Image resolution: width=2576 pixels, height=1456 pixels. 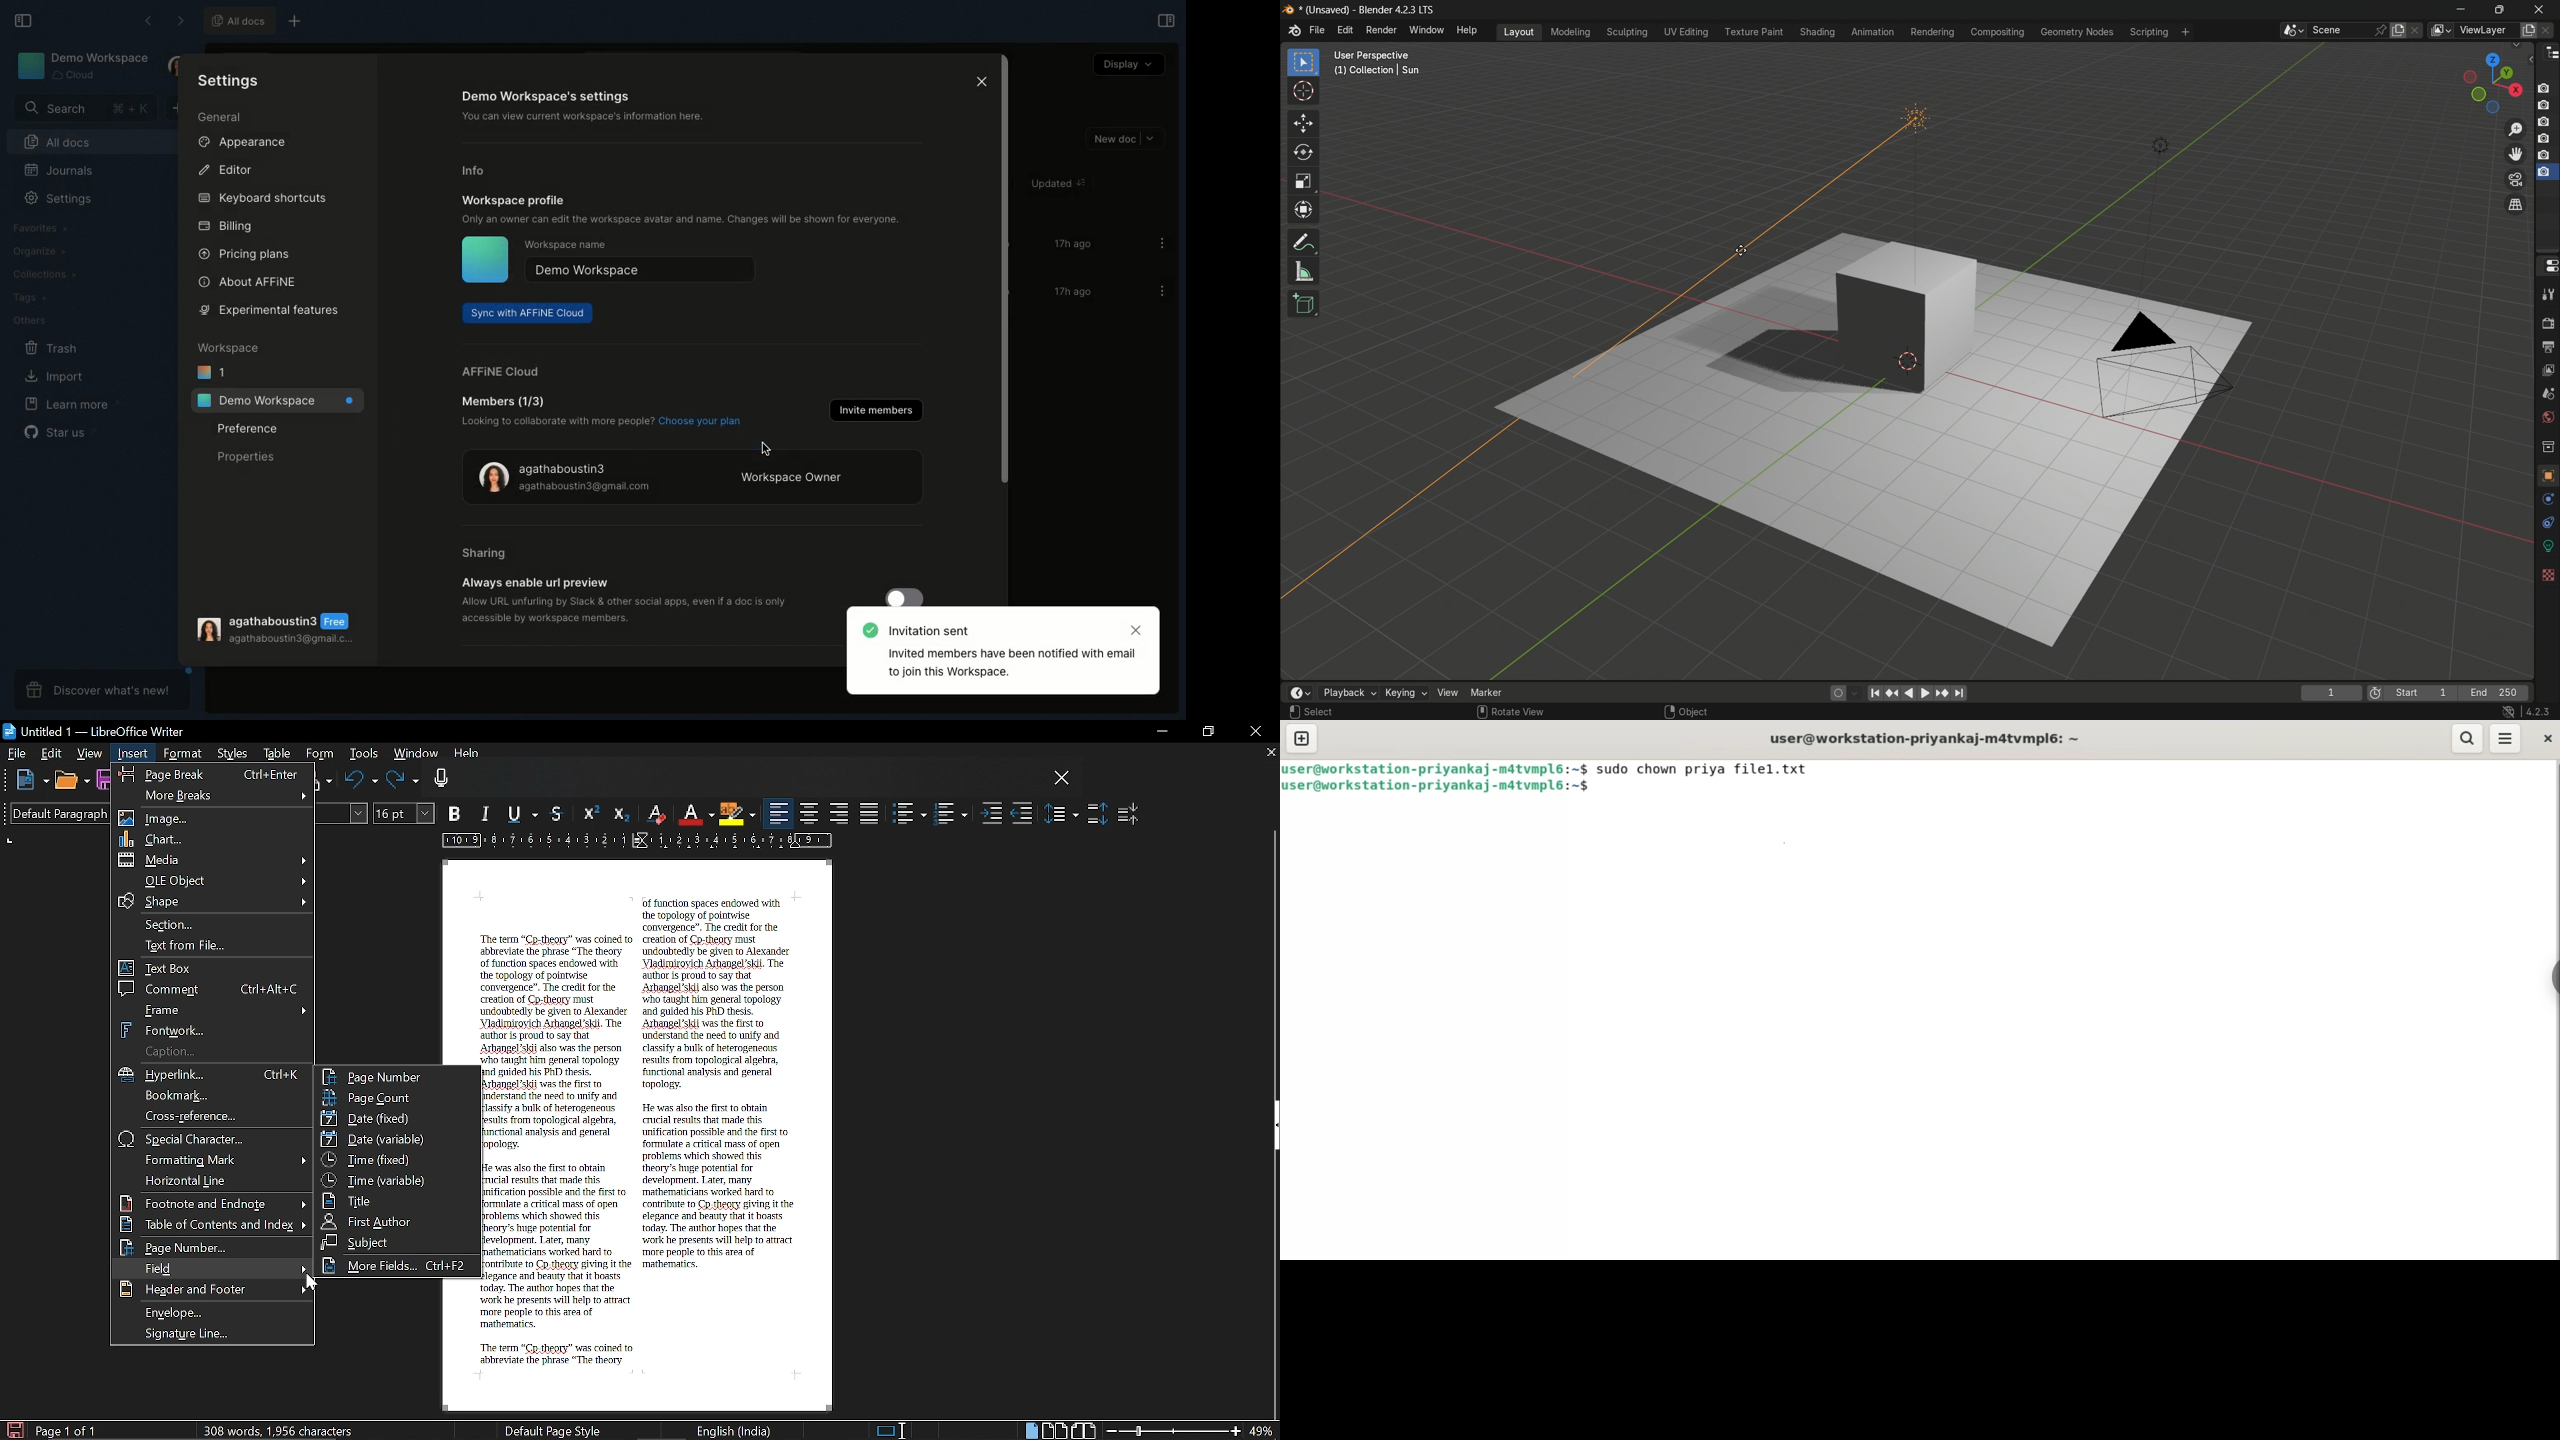 I want to click on Underline, so click(x=696, y=814).